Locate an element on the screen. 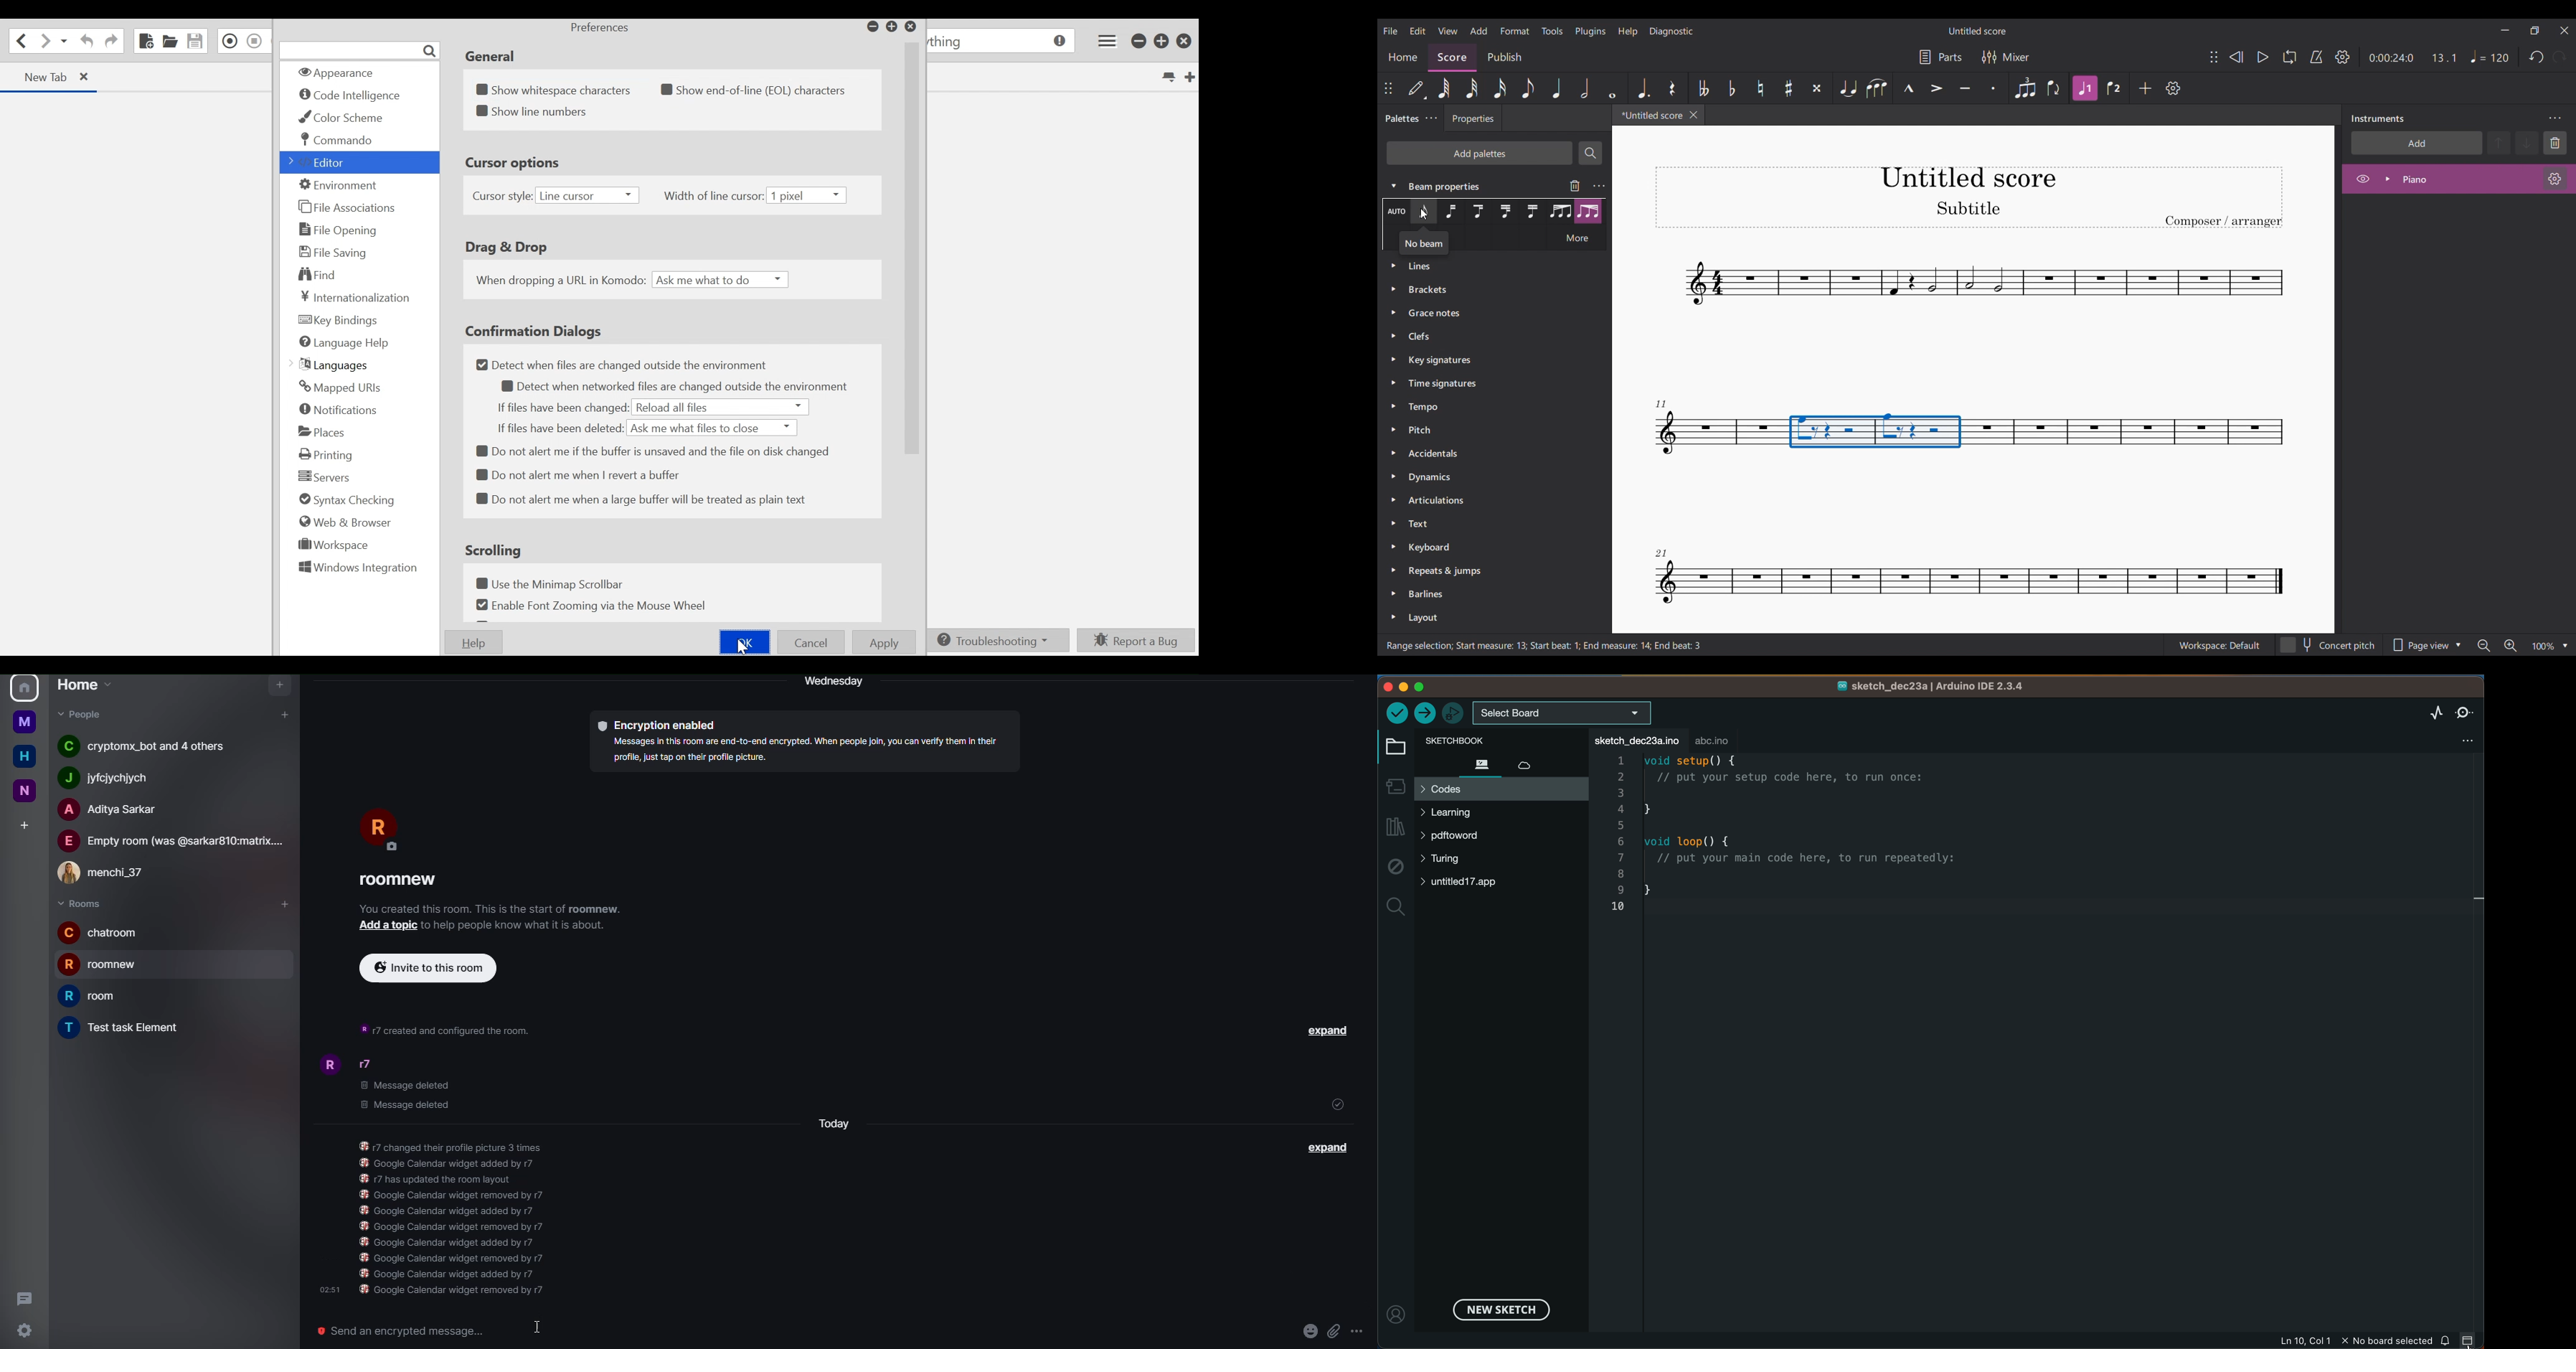 This screenshot has width=2576, height=1372. Current score is located at coordinates (1972, 307).